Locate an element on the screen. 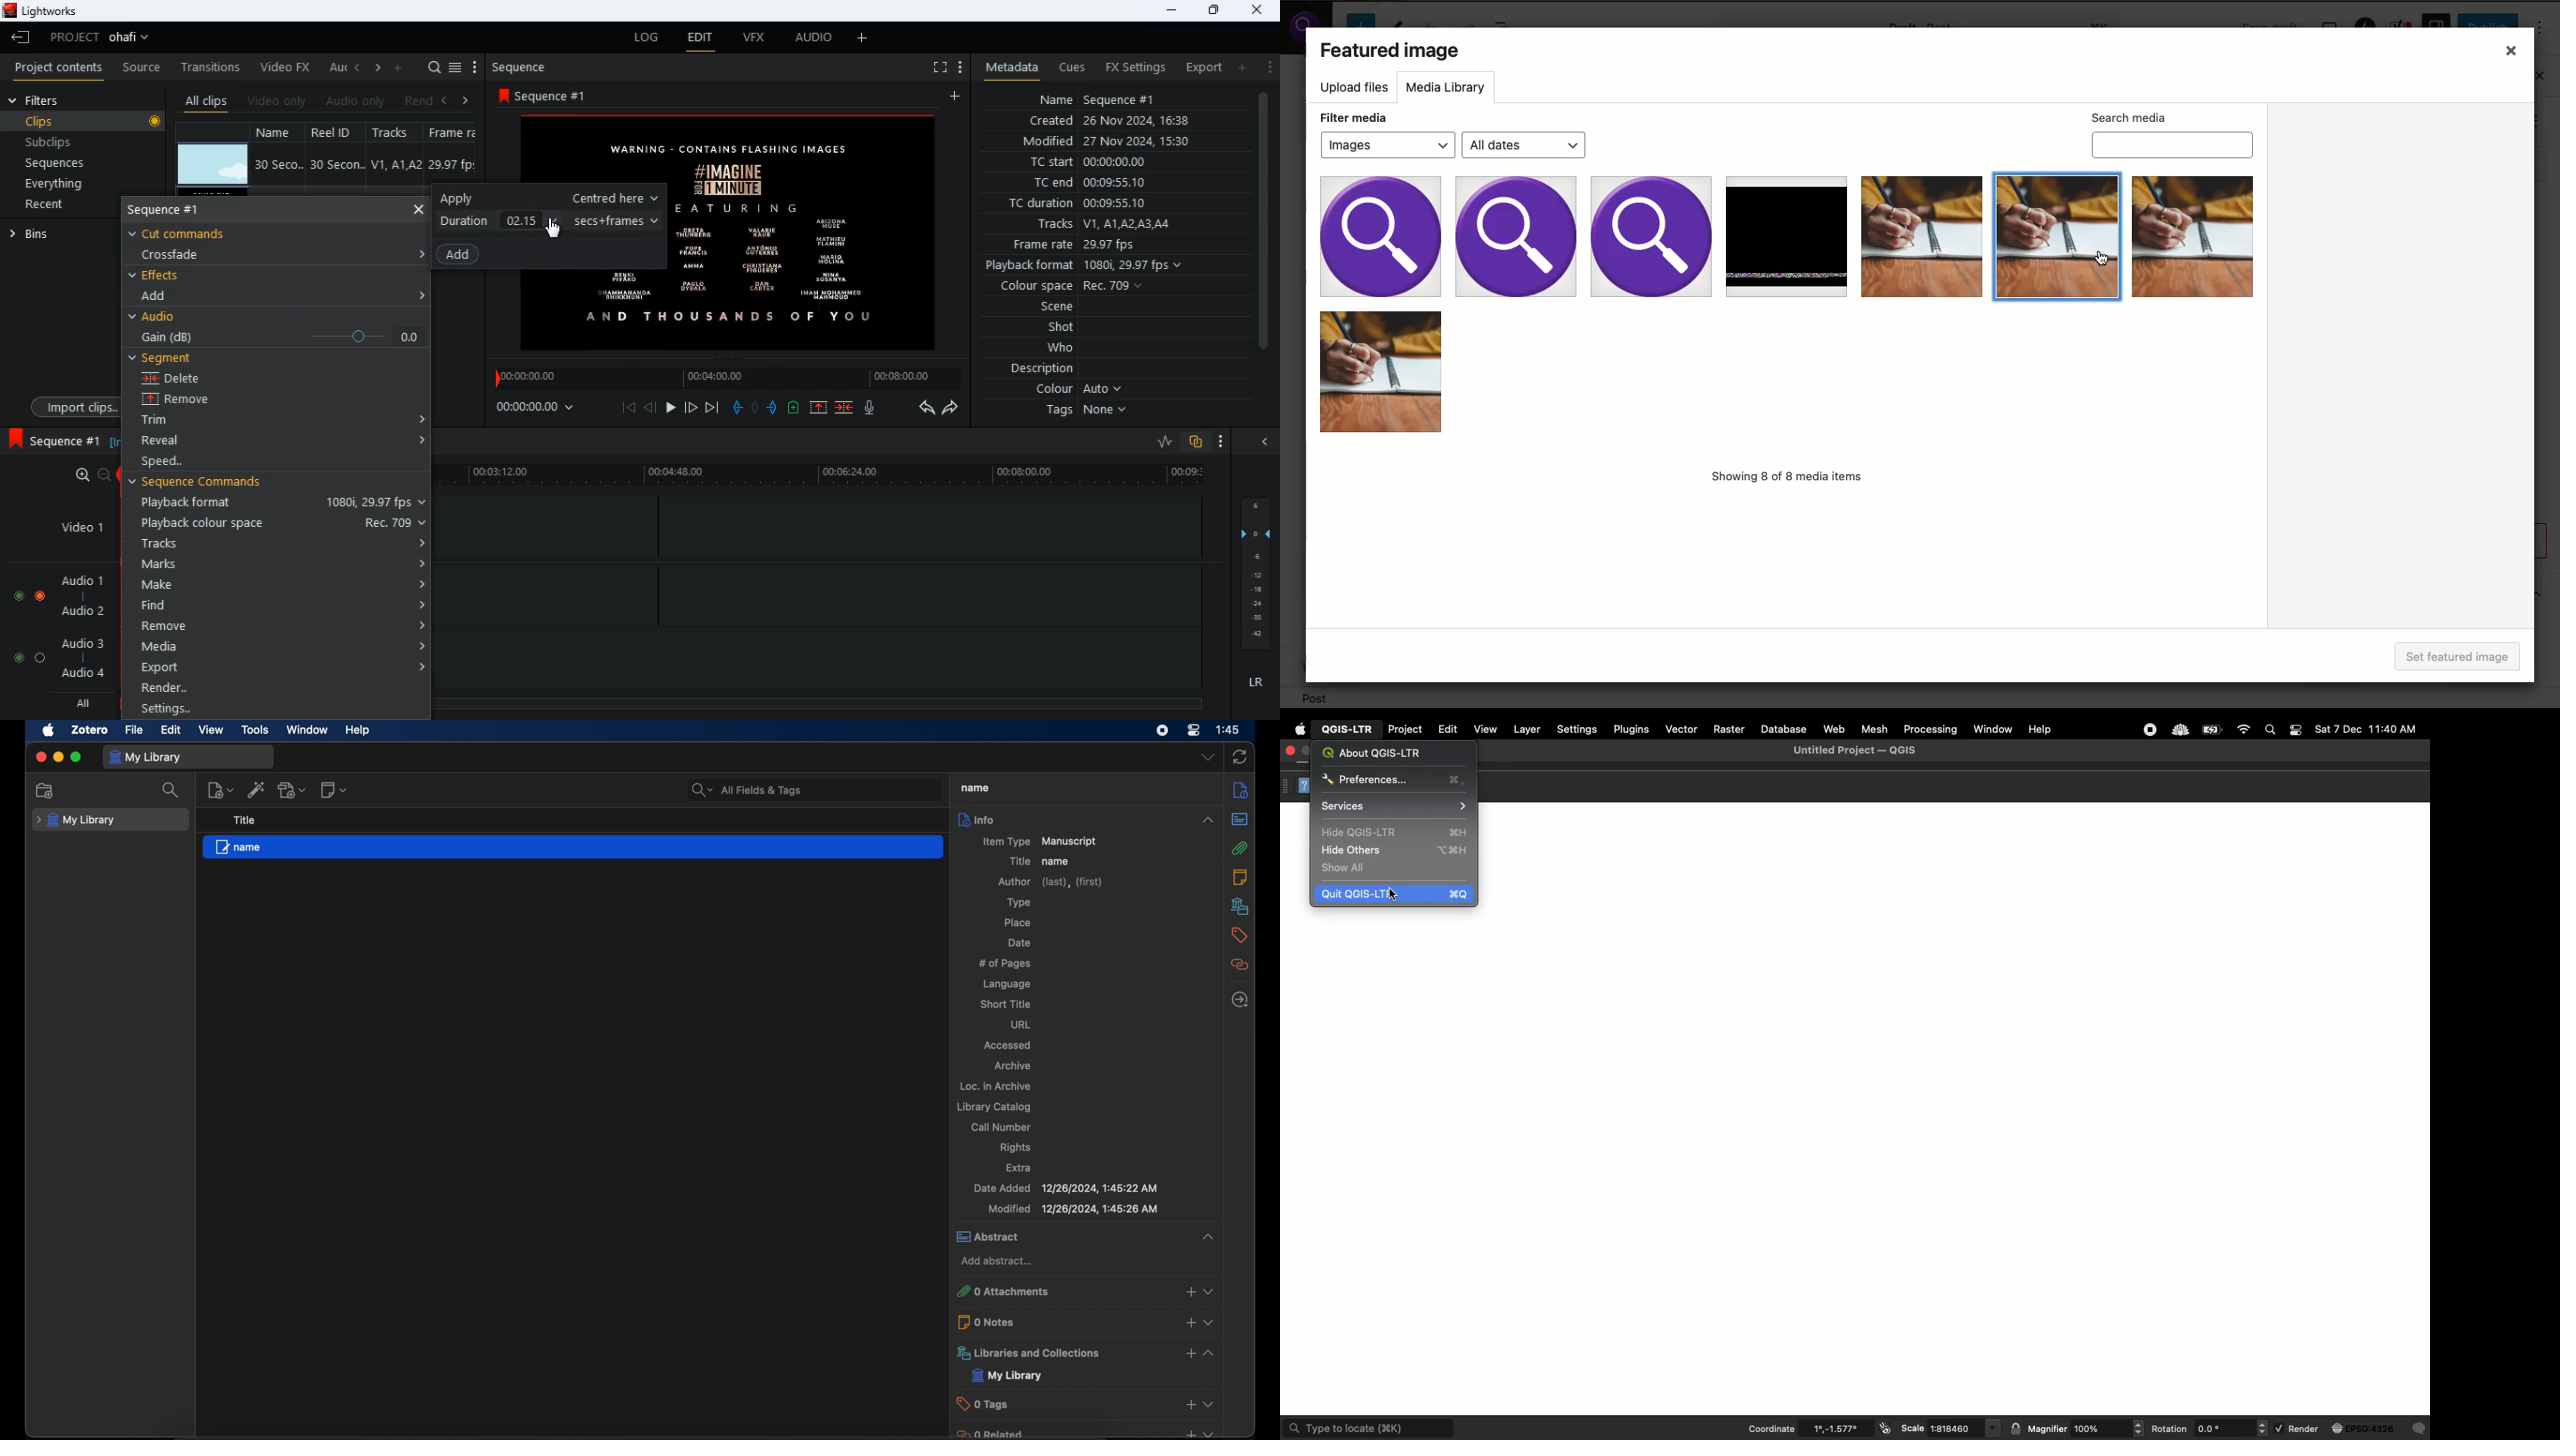  modified 12/26/2024, 1:45:22 AM is located at coordinates (1073, 1209).